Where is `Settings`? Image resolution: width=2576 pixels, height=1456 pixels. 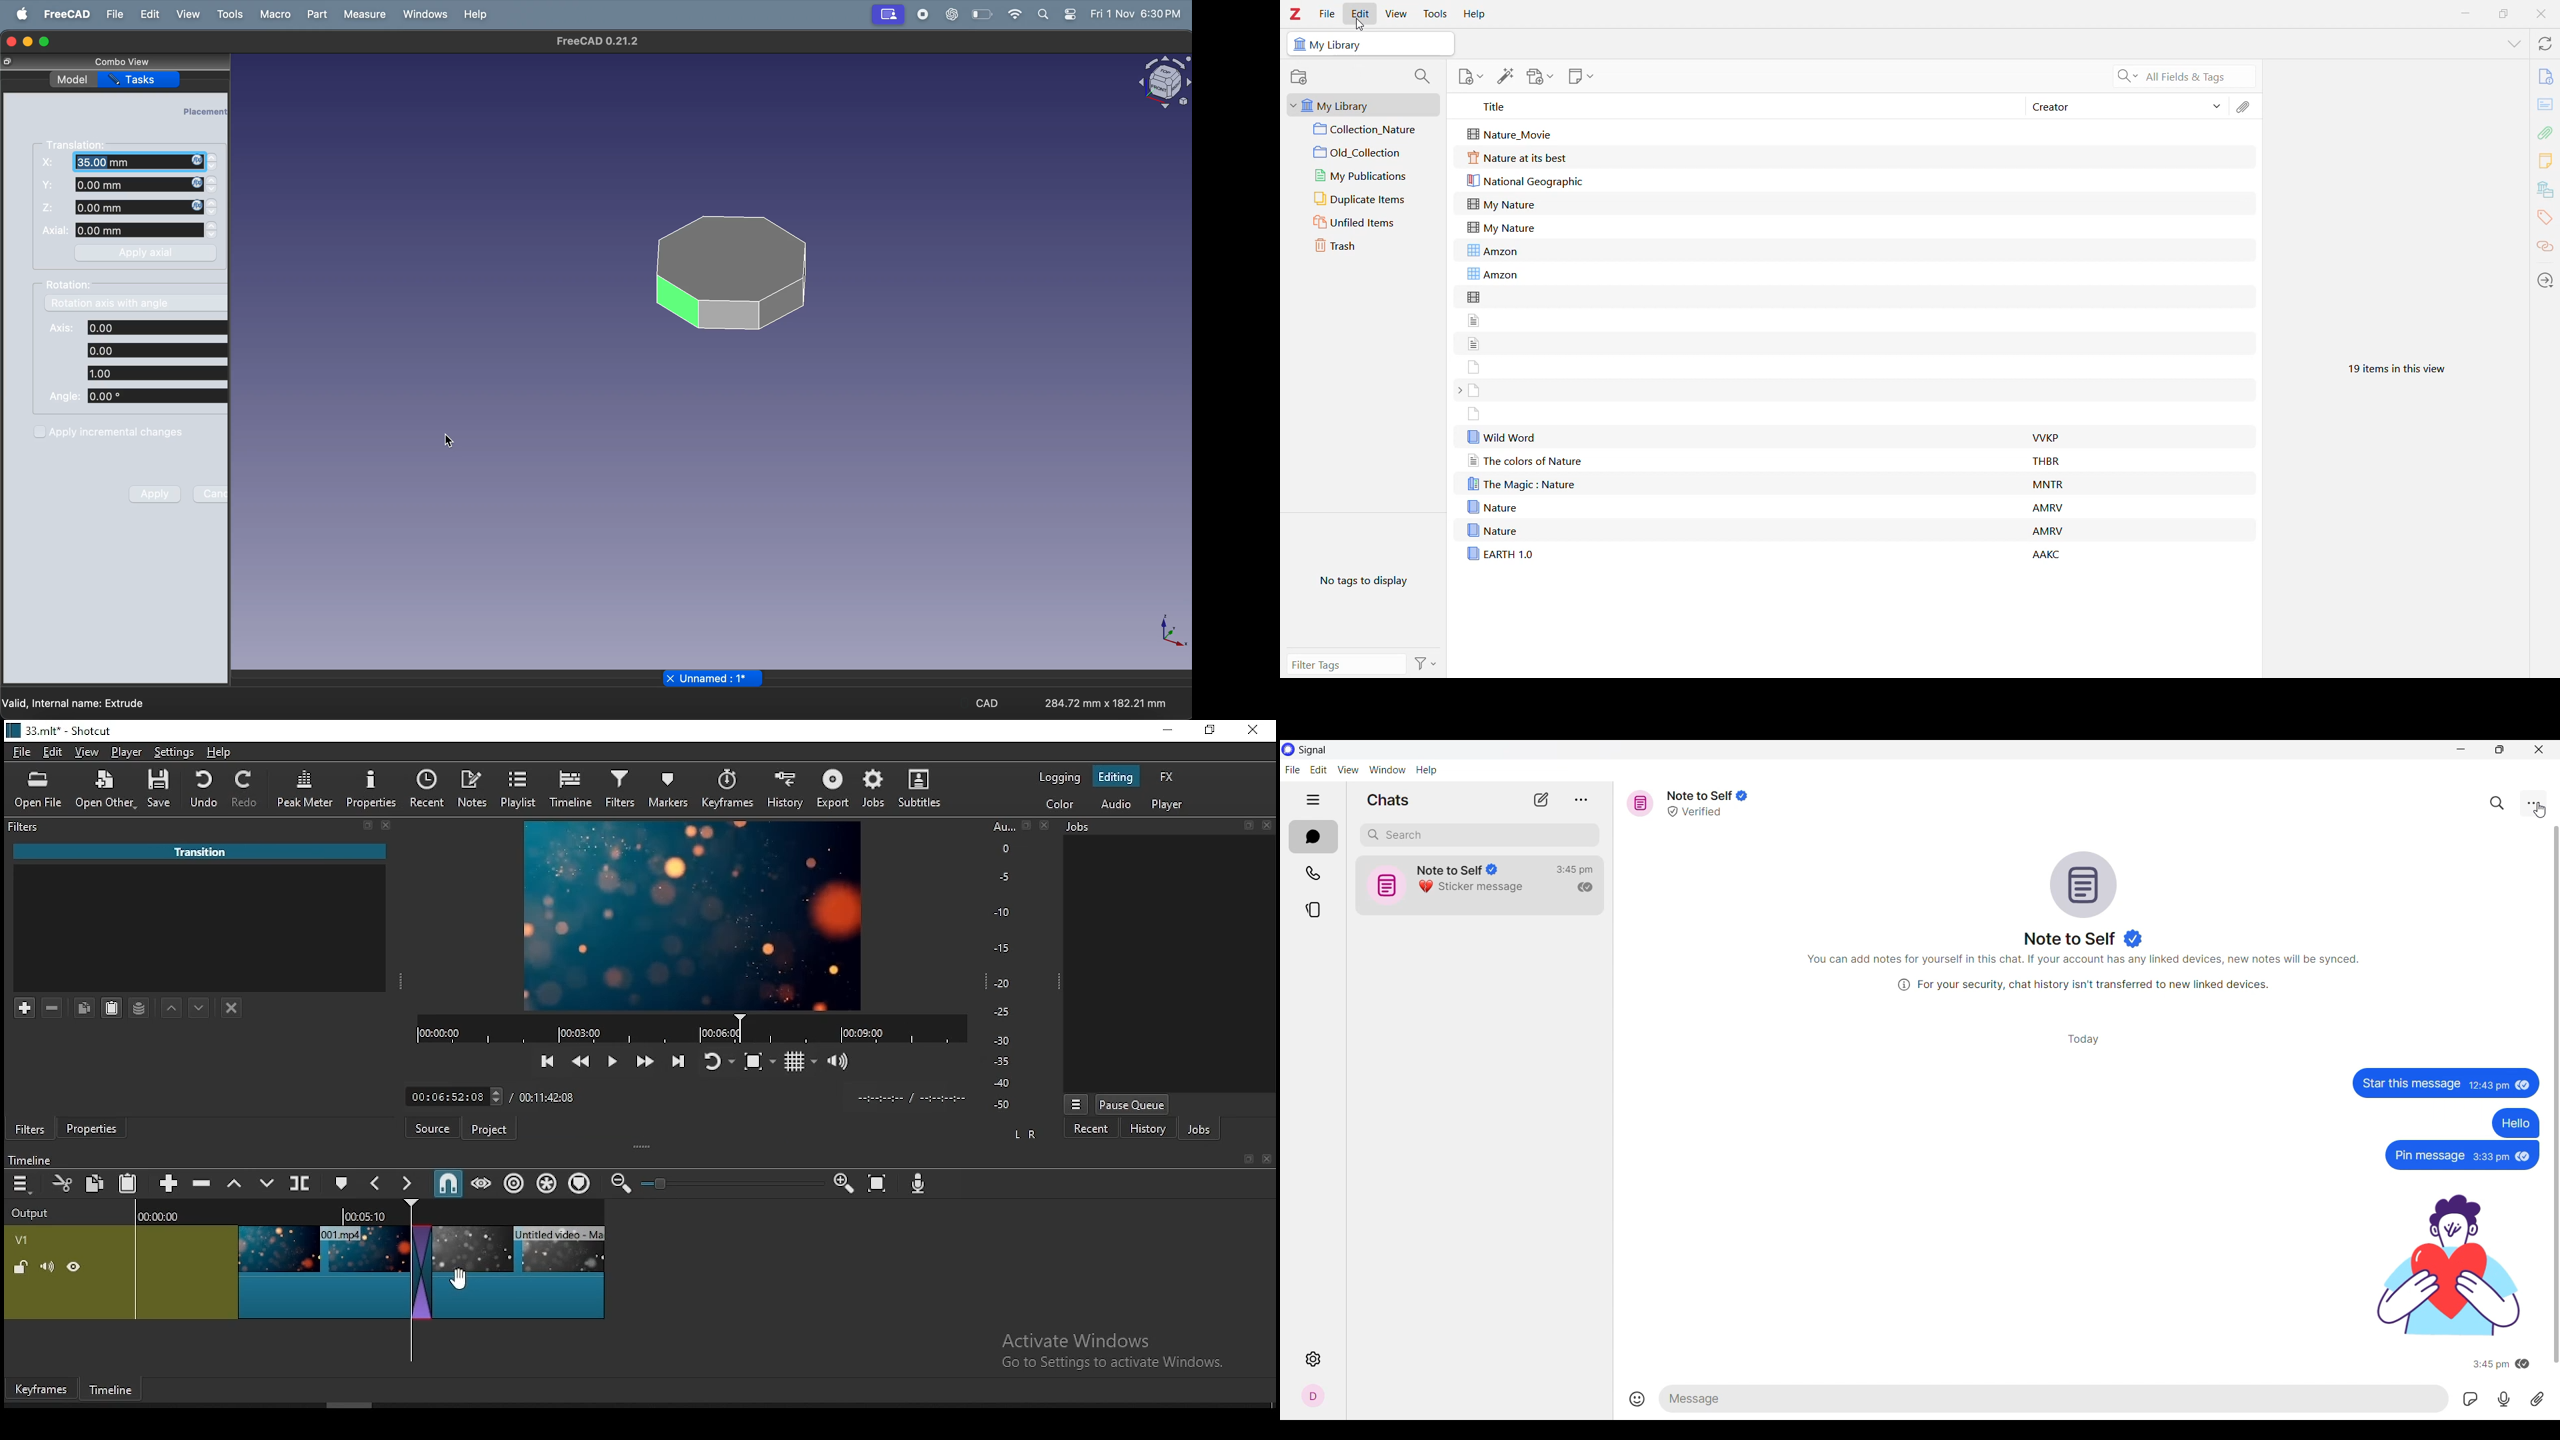 Settings is located at coordinates (1313, 1359).